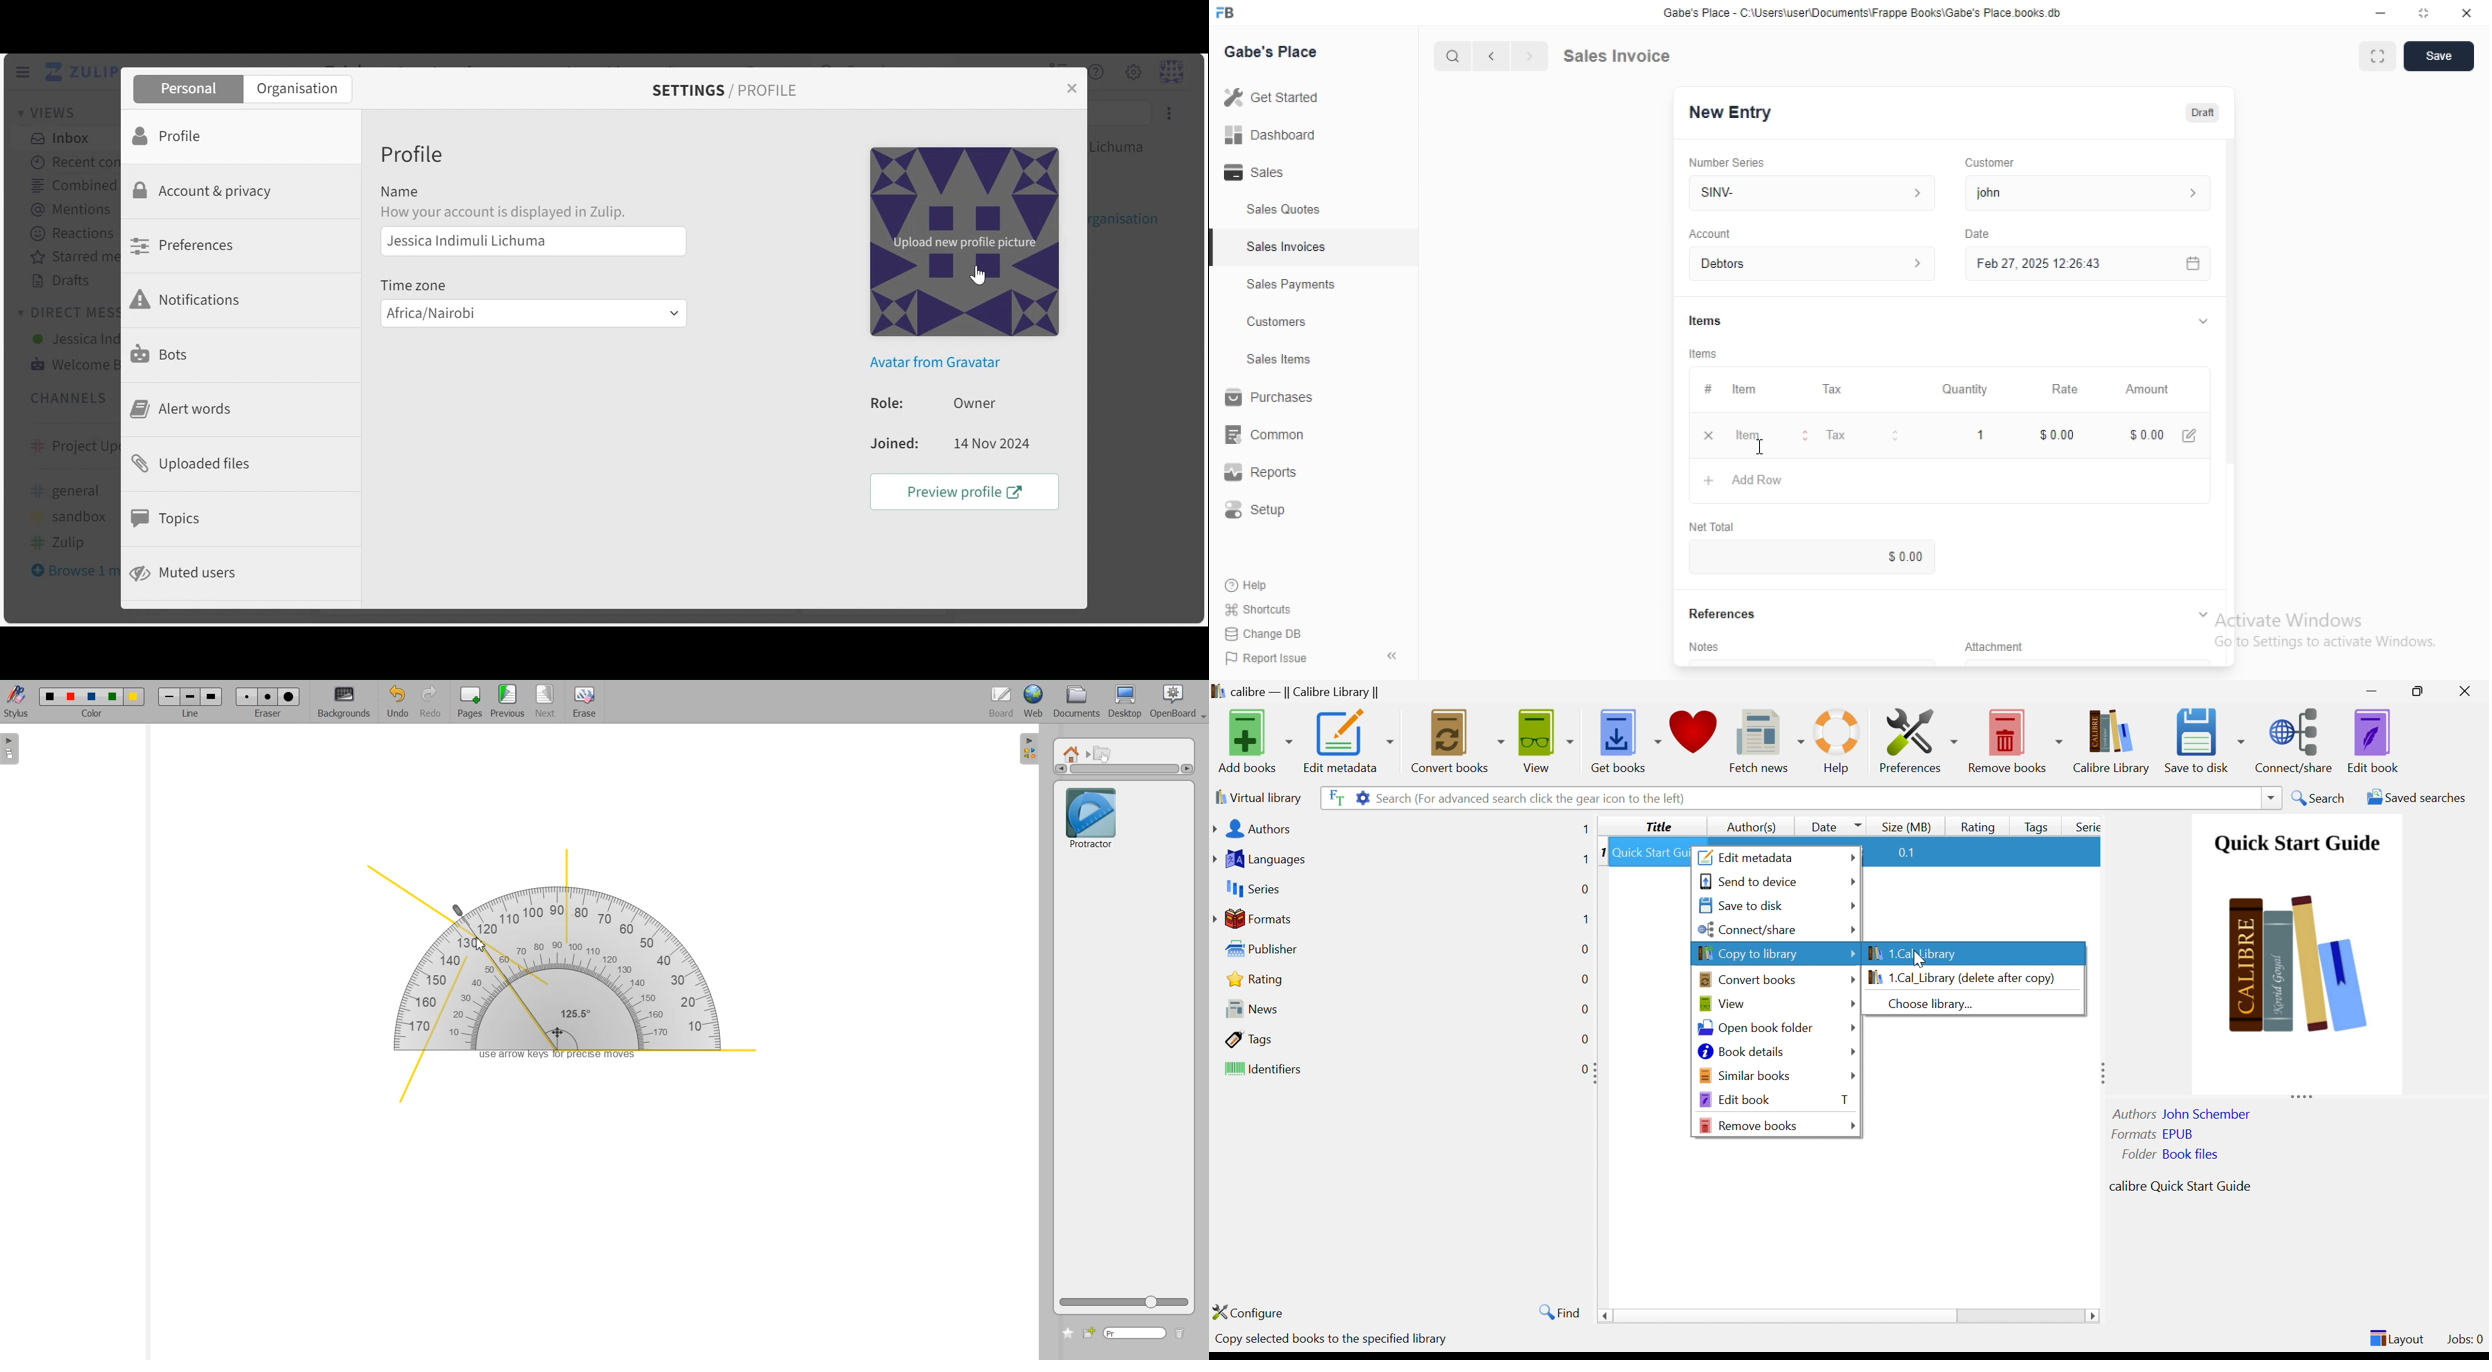 The height and width of the screenshot is (1372, 2492). What do you see at coordinates (730, 88) in the screenshot?
I see `Settings/Profile` at bounding box center [730, 88].